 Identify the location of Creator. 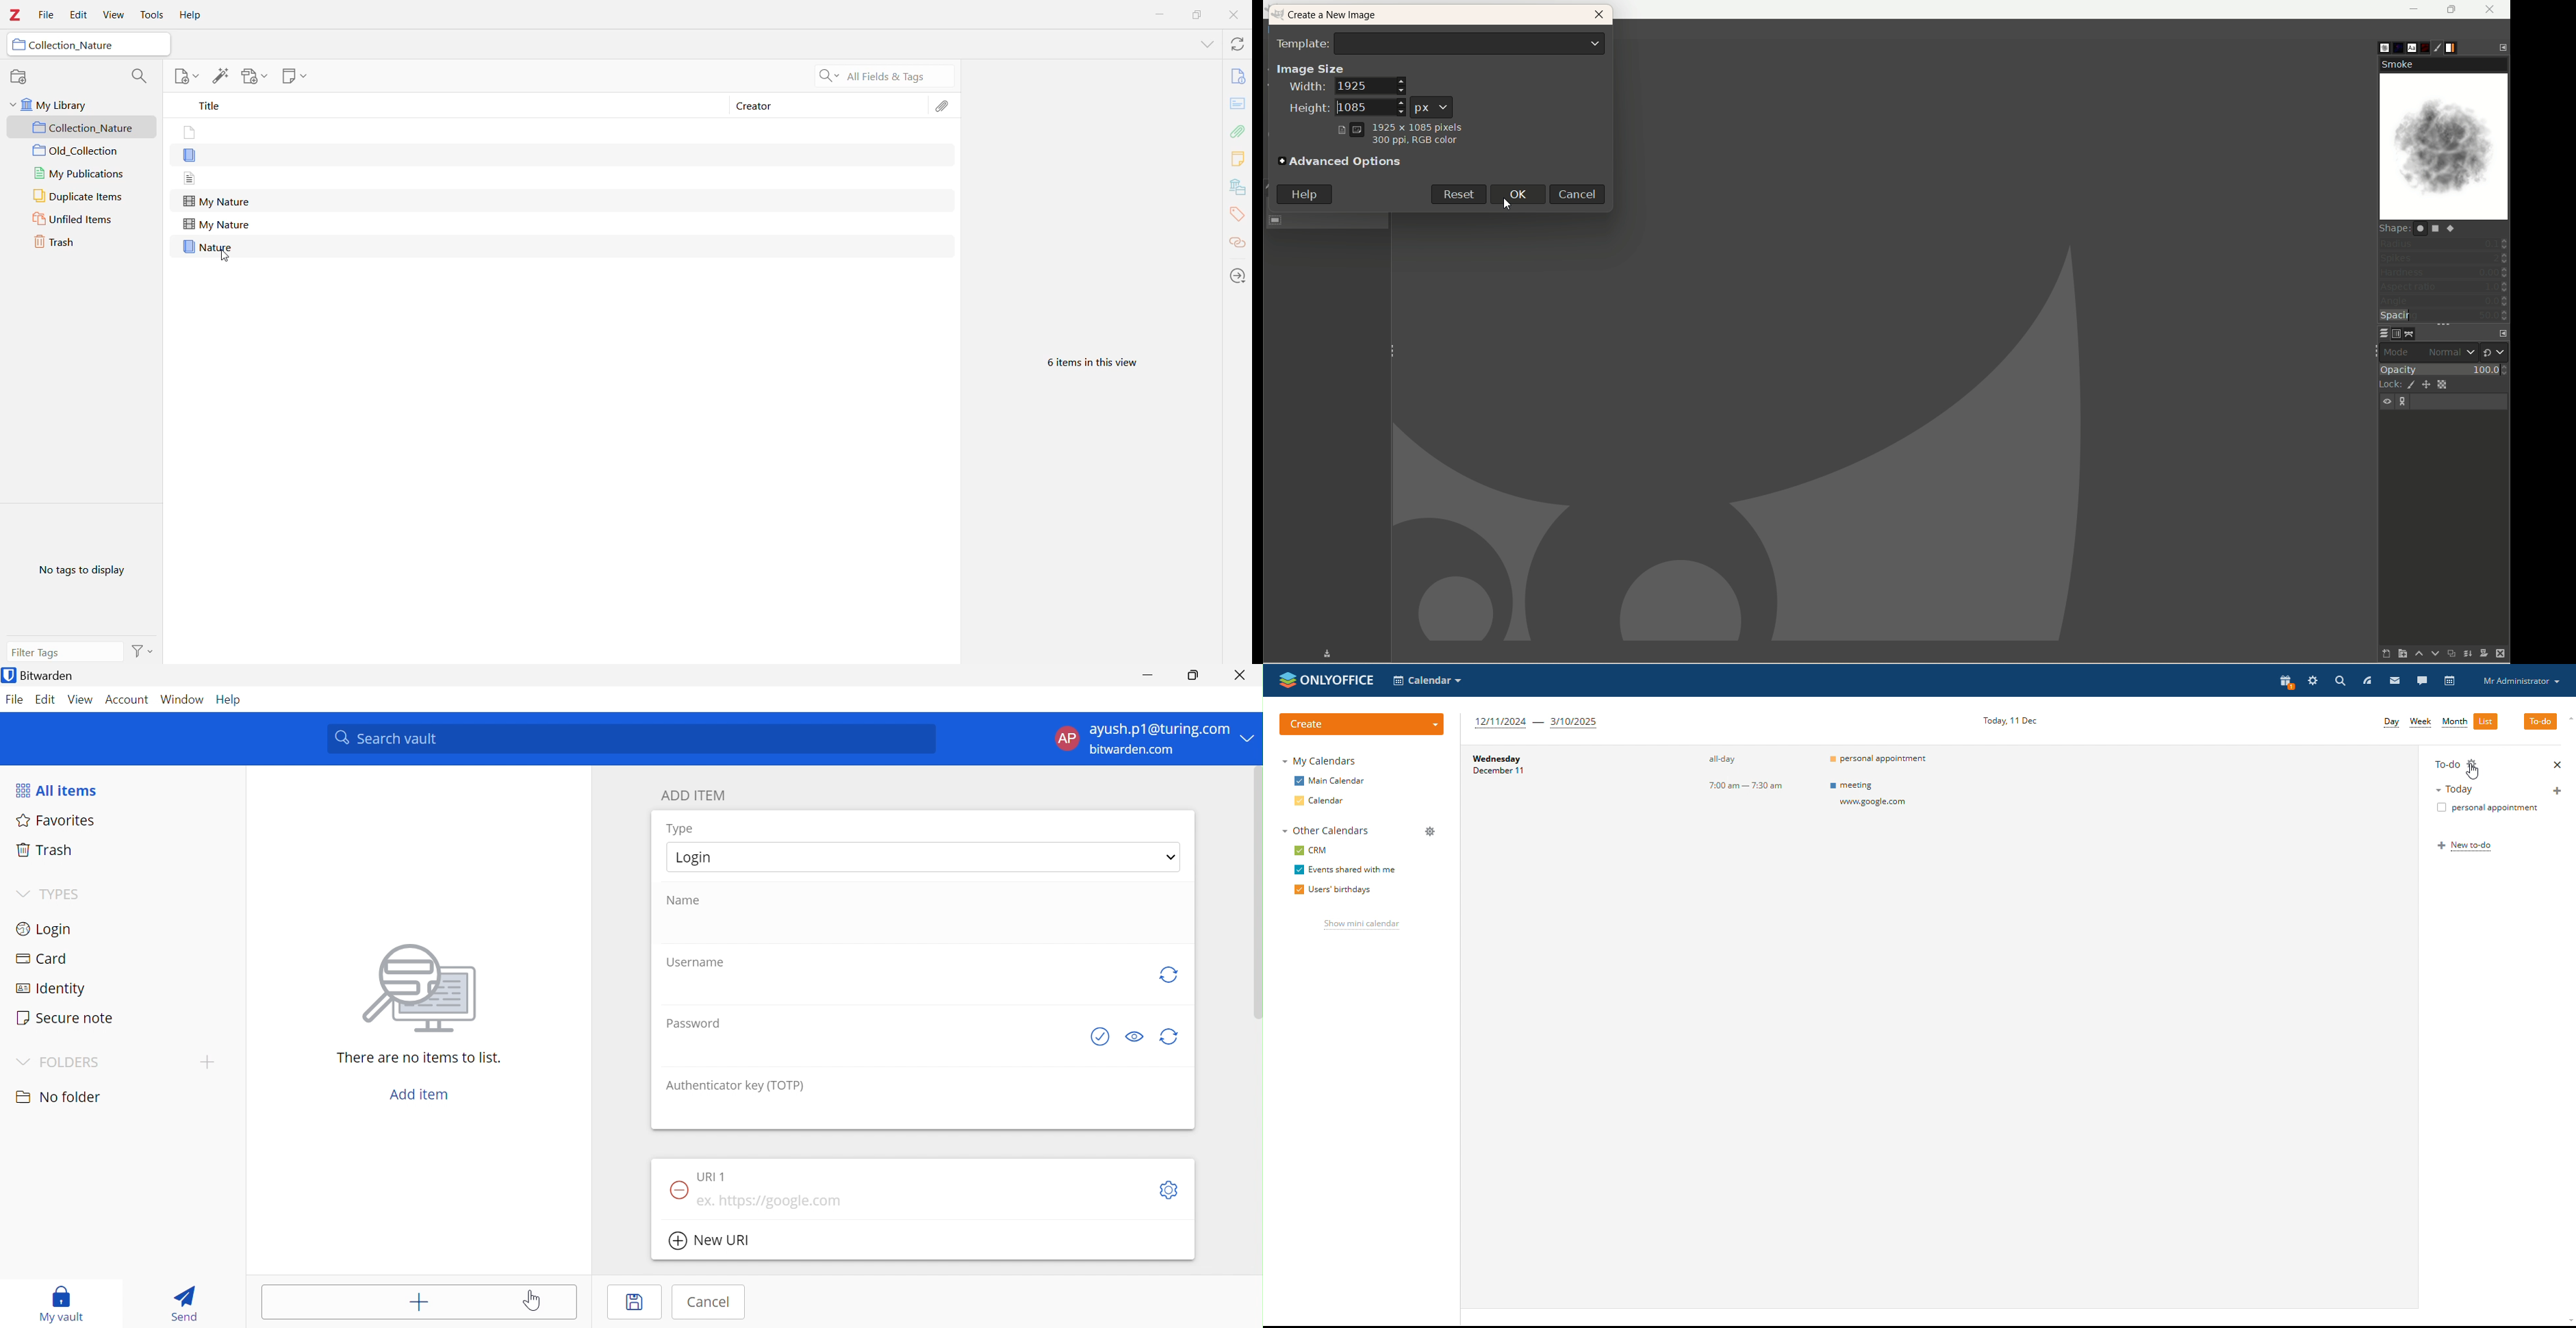
(830, 104).